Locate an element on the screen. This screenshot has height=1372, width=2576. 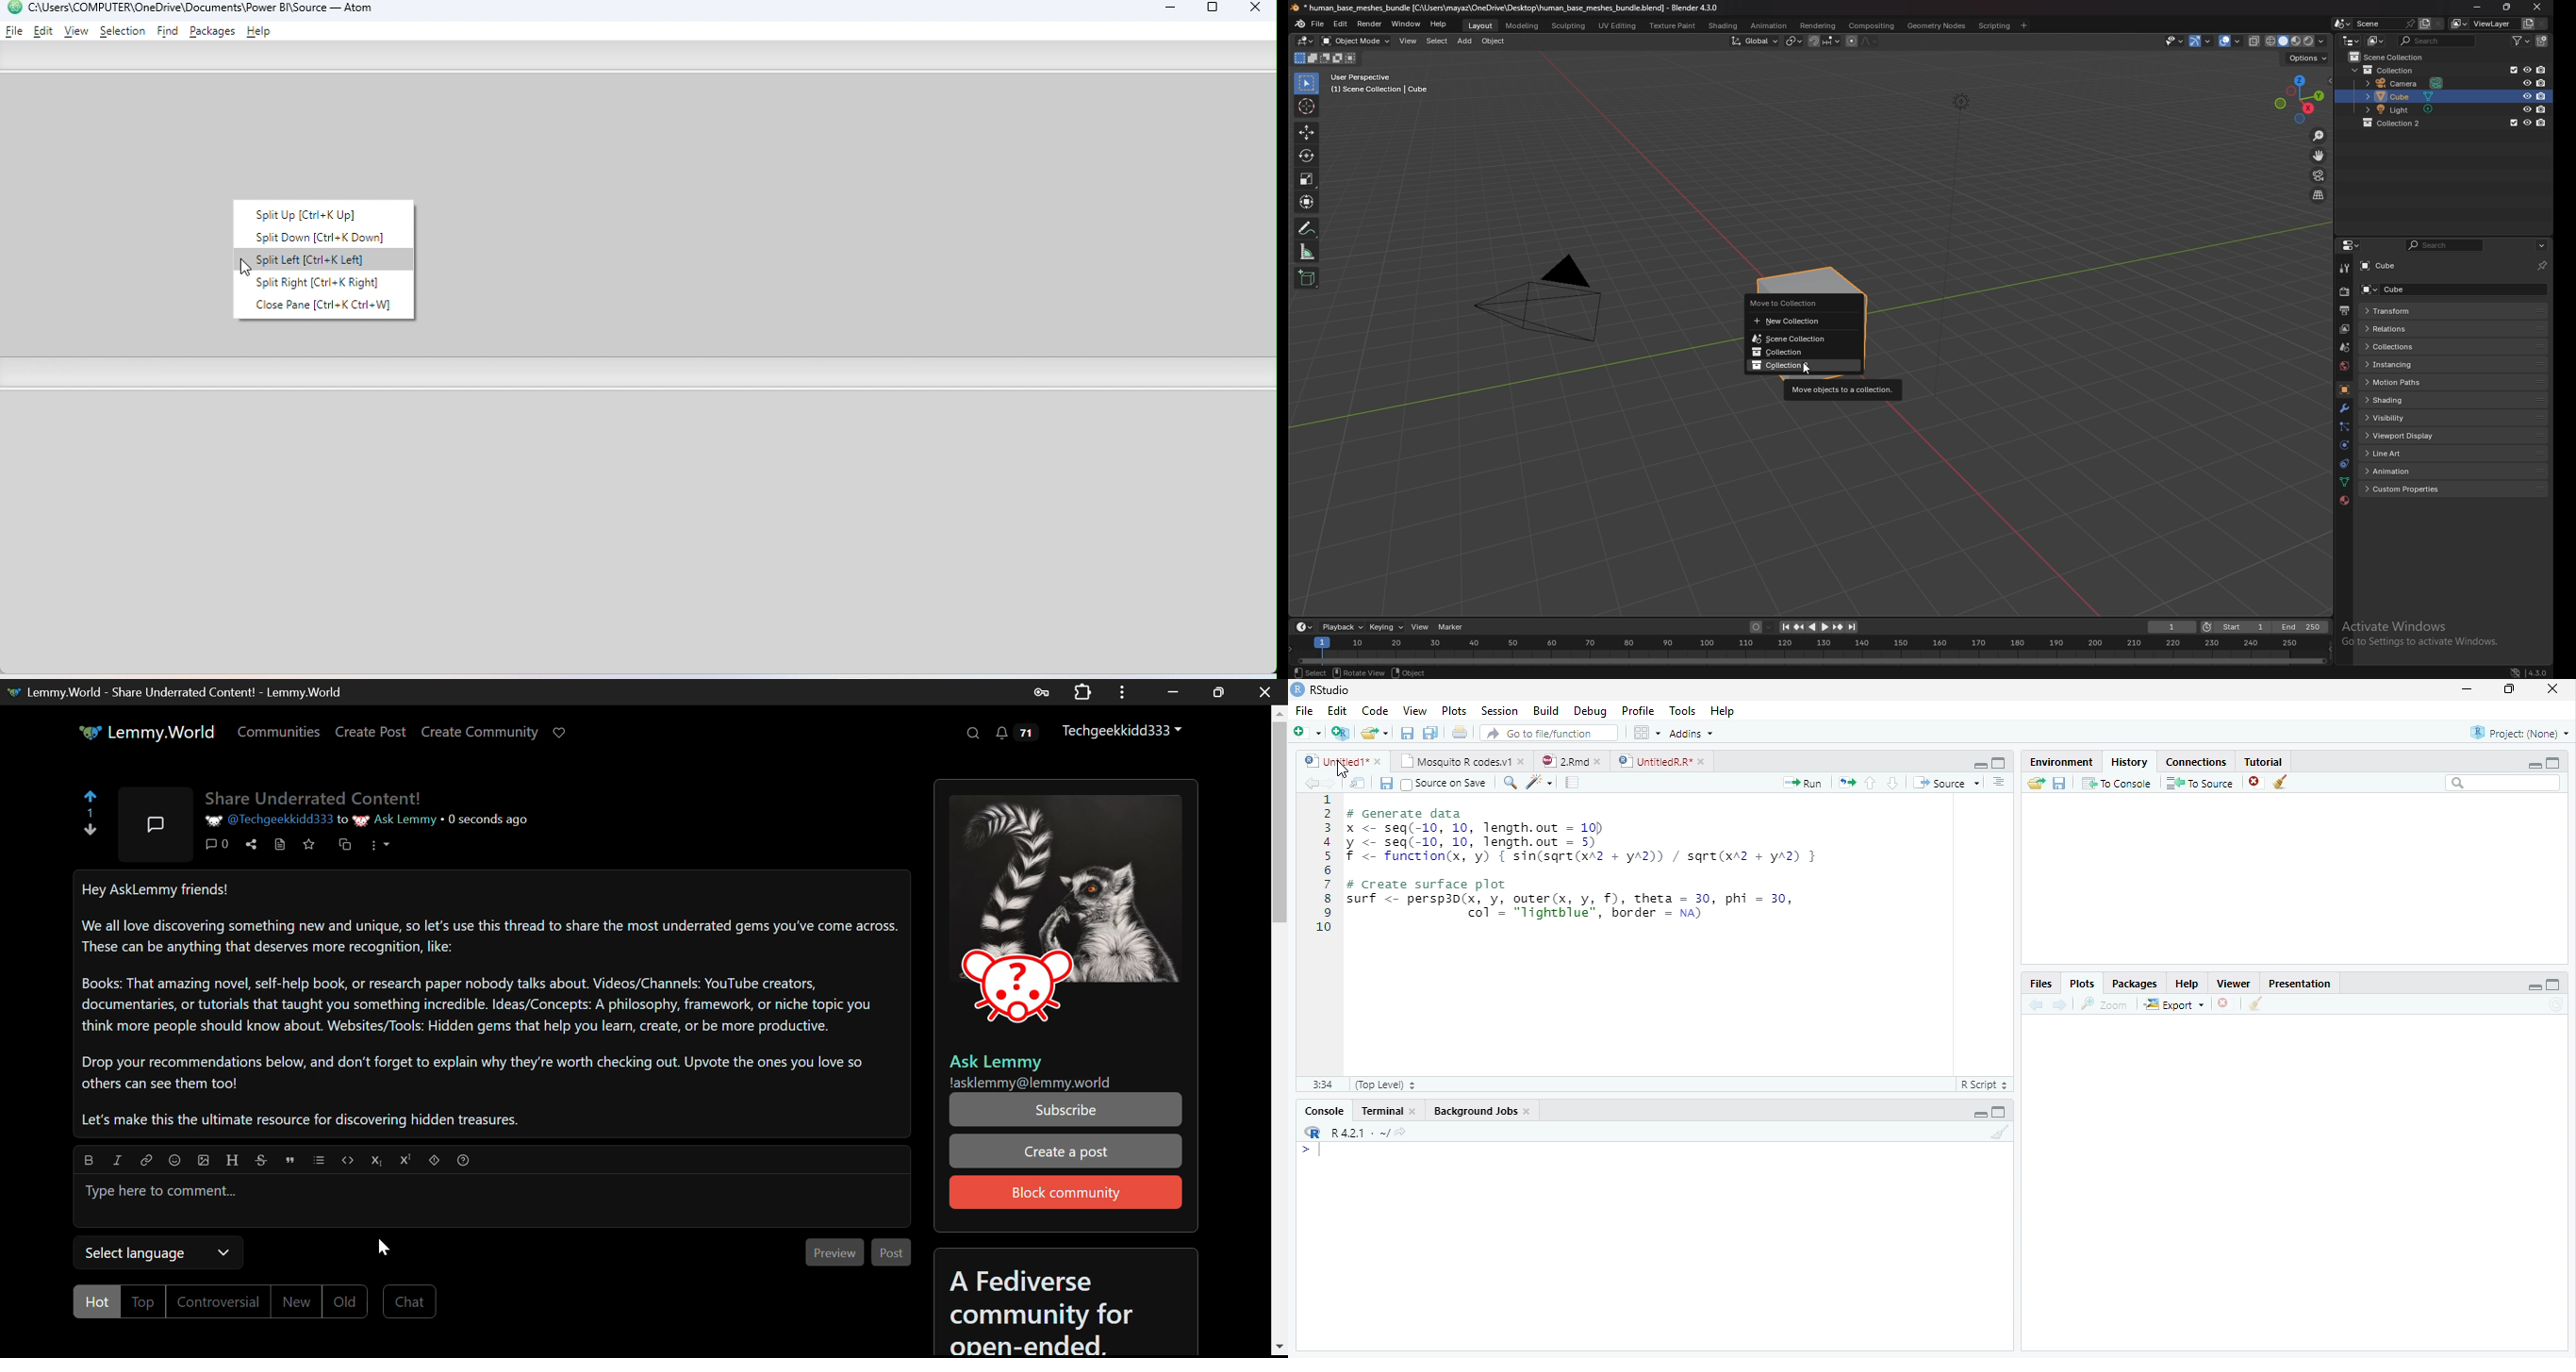
Mosquito R codes.v1 is located at coordinates (1453, 761).